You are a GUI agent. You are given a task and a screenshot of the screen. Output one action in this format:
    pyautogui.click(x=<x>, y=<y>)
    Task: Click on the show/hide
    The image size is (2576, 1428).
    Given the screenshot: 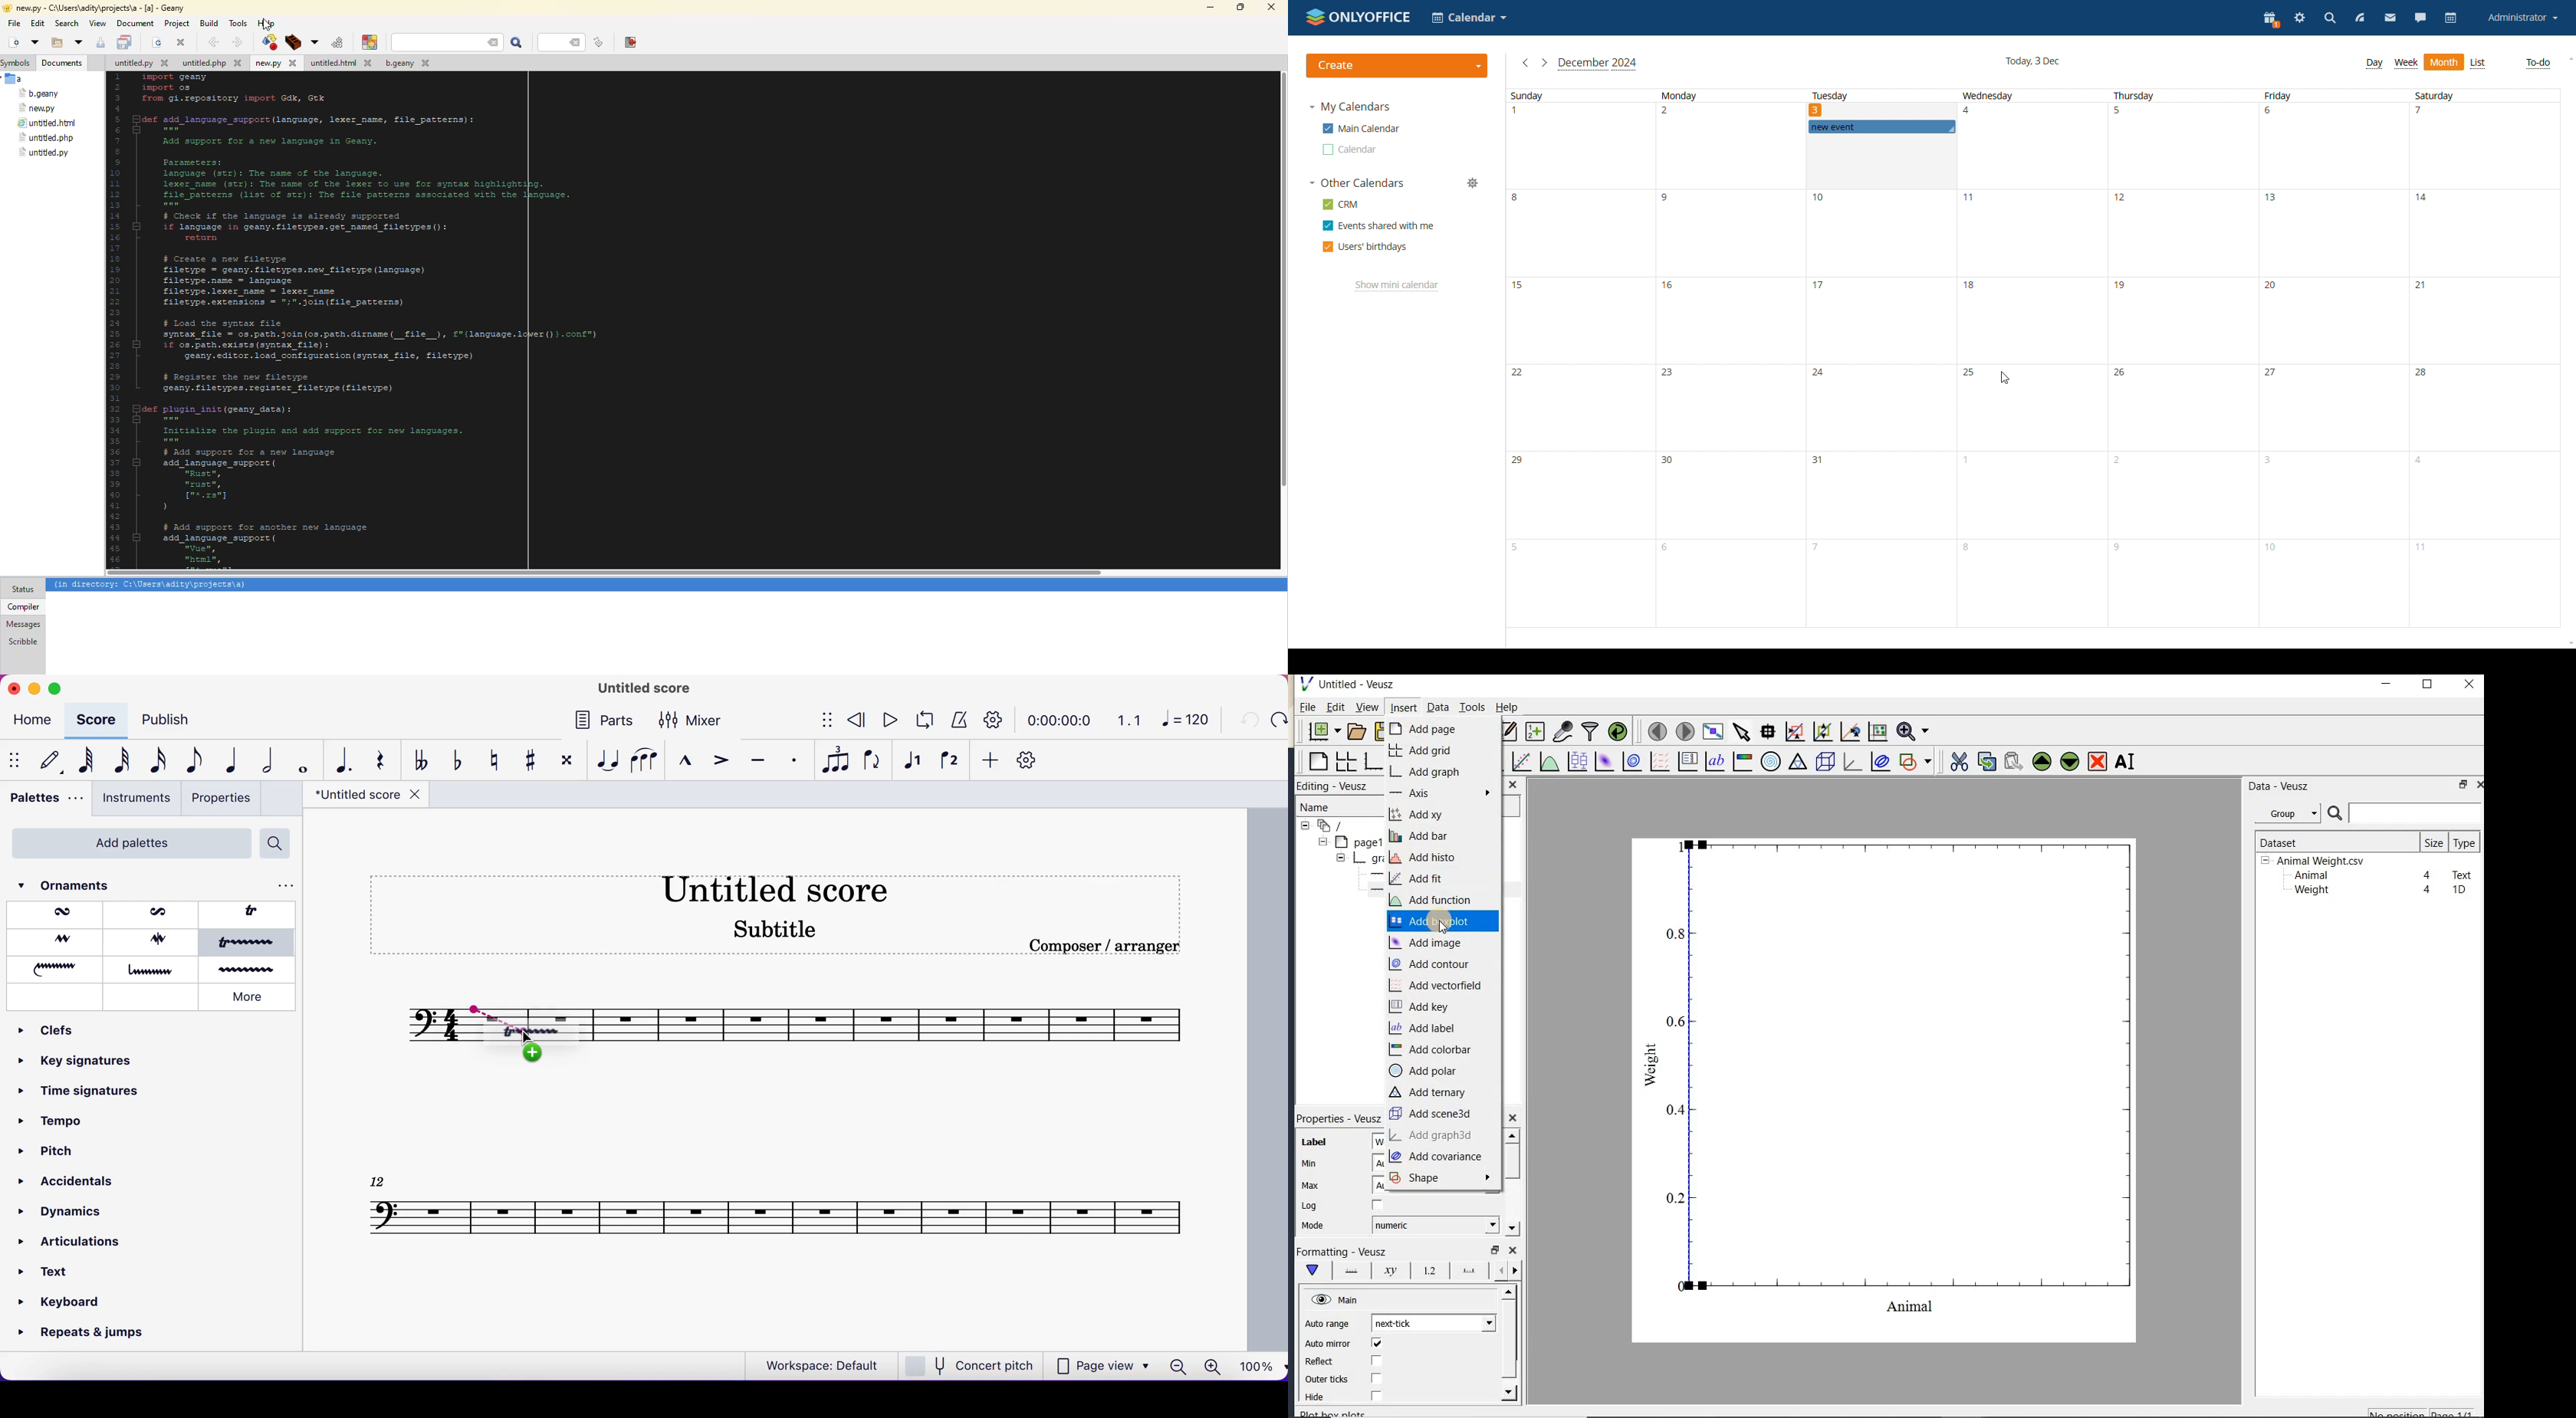 What is the action you would take?
    pyautogui.click(x=821, y=721)
    